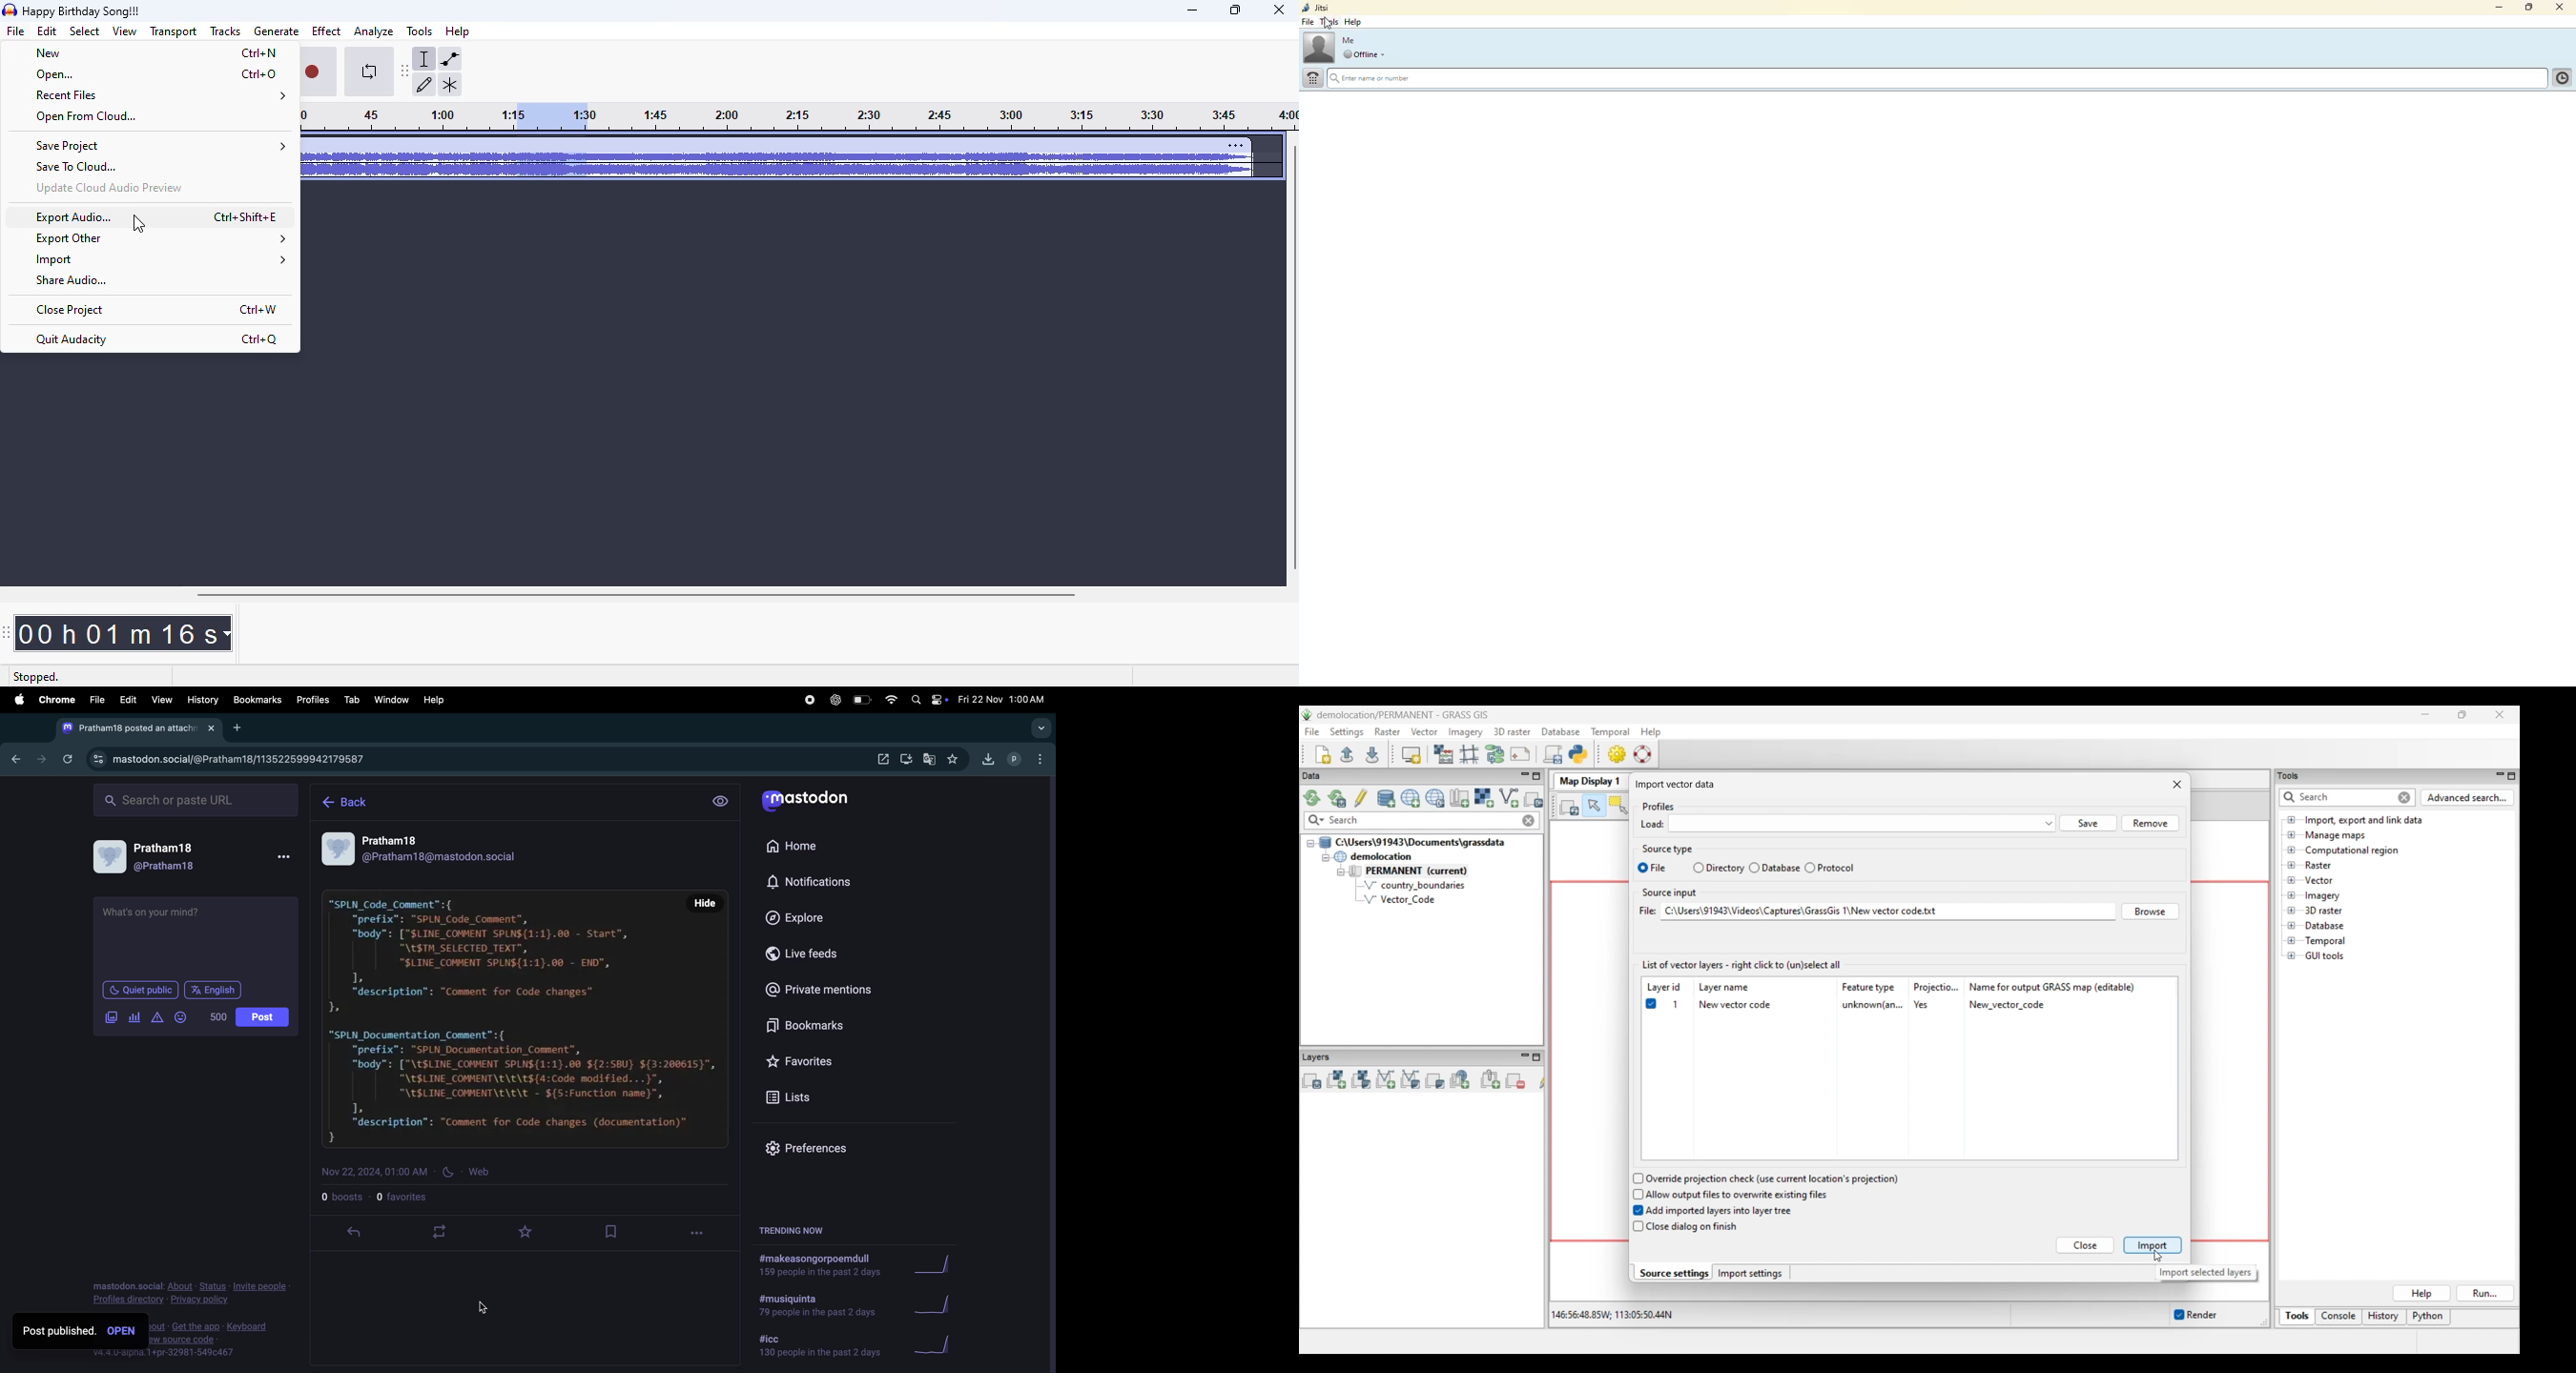  Describe the element at coordinates (128, 729) in the screenshot. I see `tab mastodon` at that location.